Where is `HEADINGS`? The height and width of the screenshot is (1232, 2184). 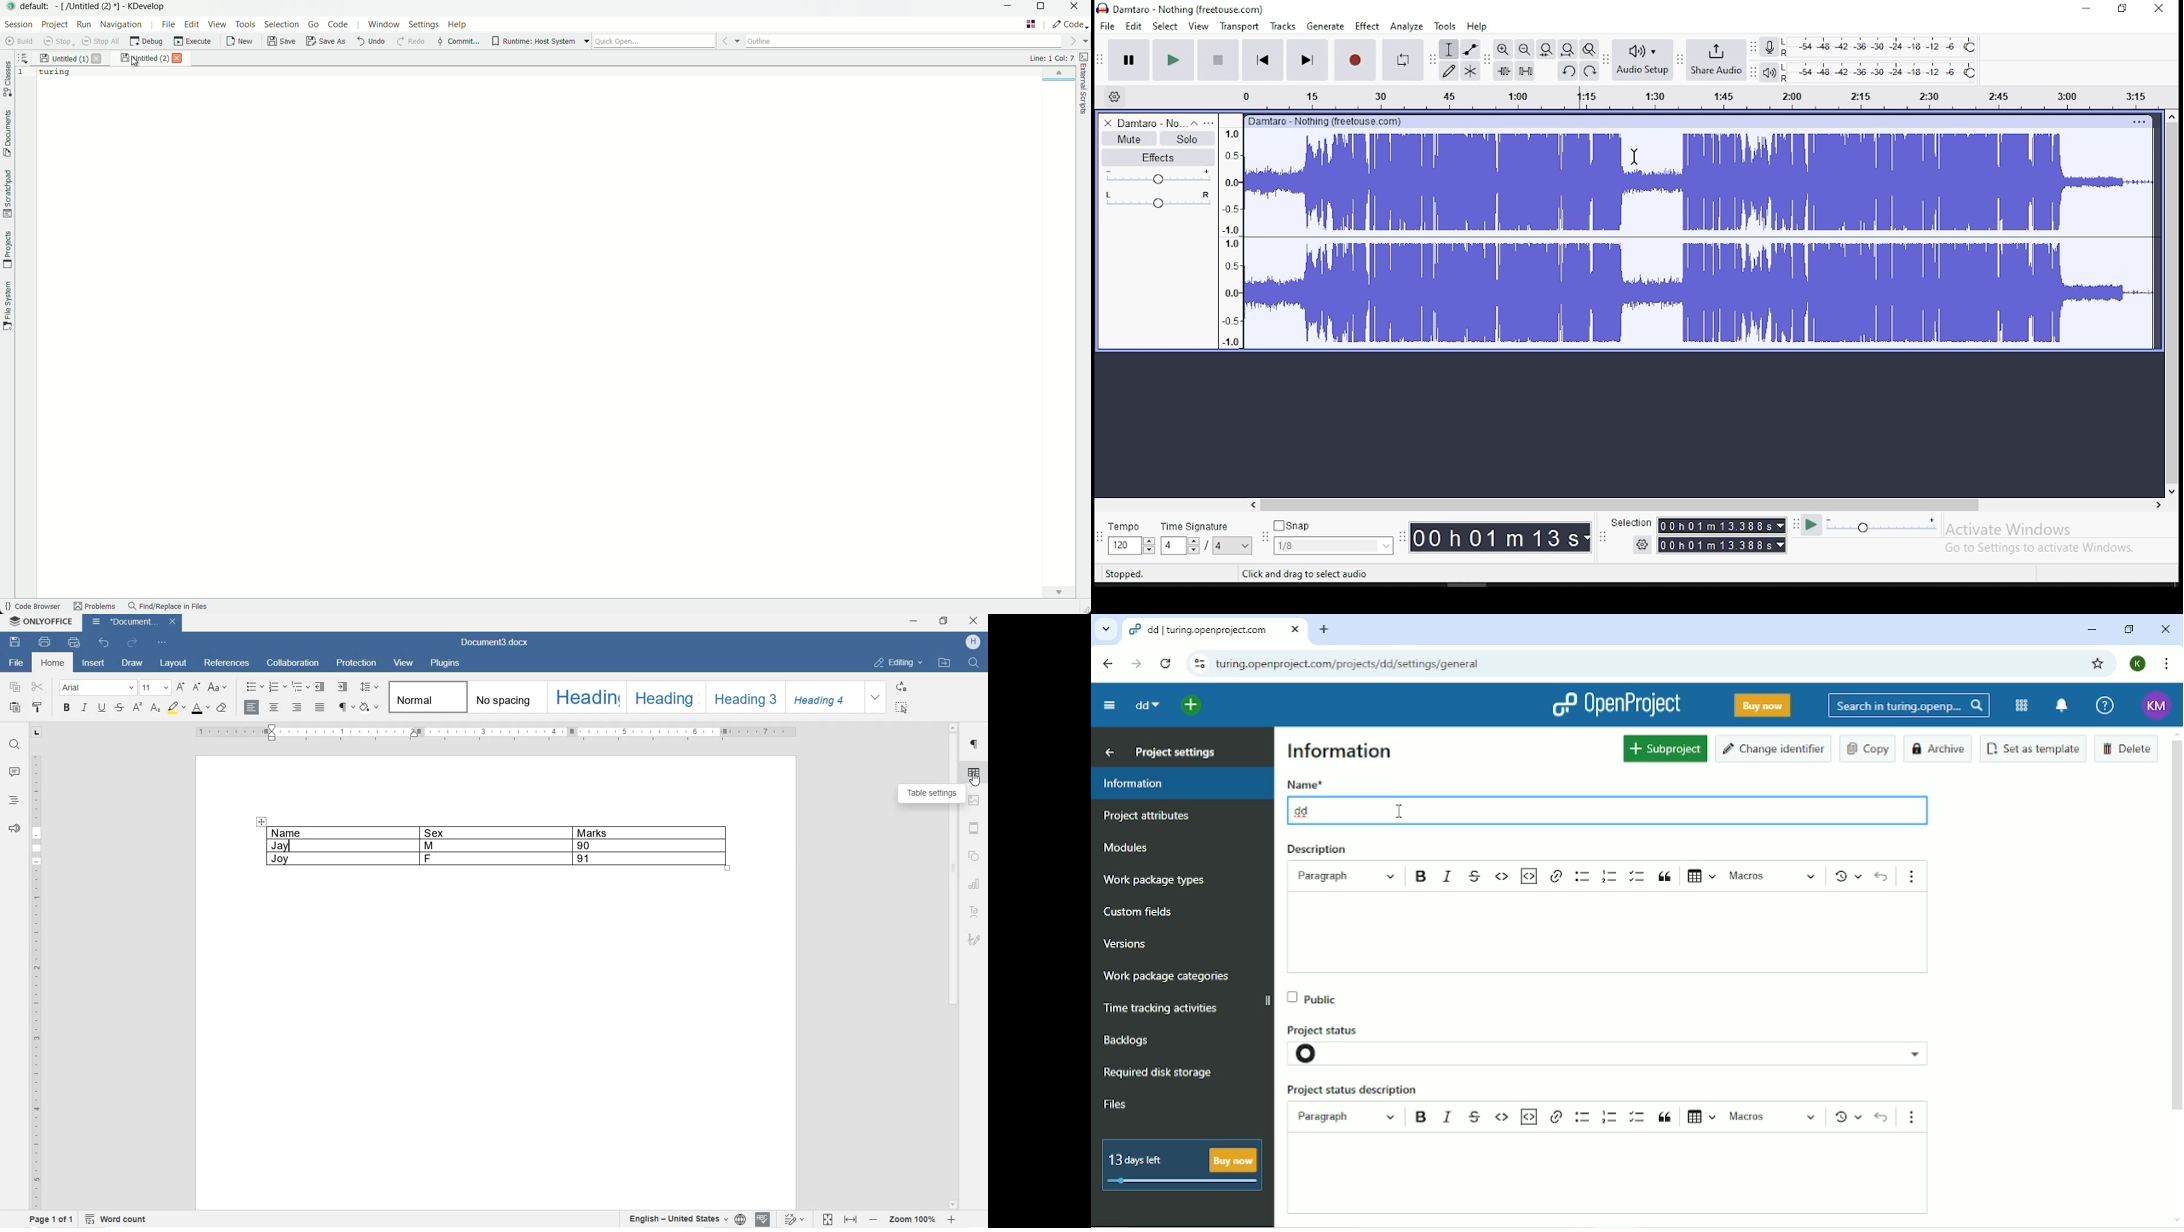
HEADINGS is located at coordinates (13, 800).